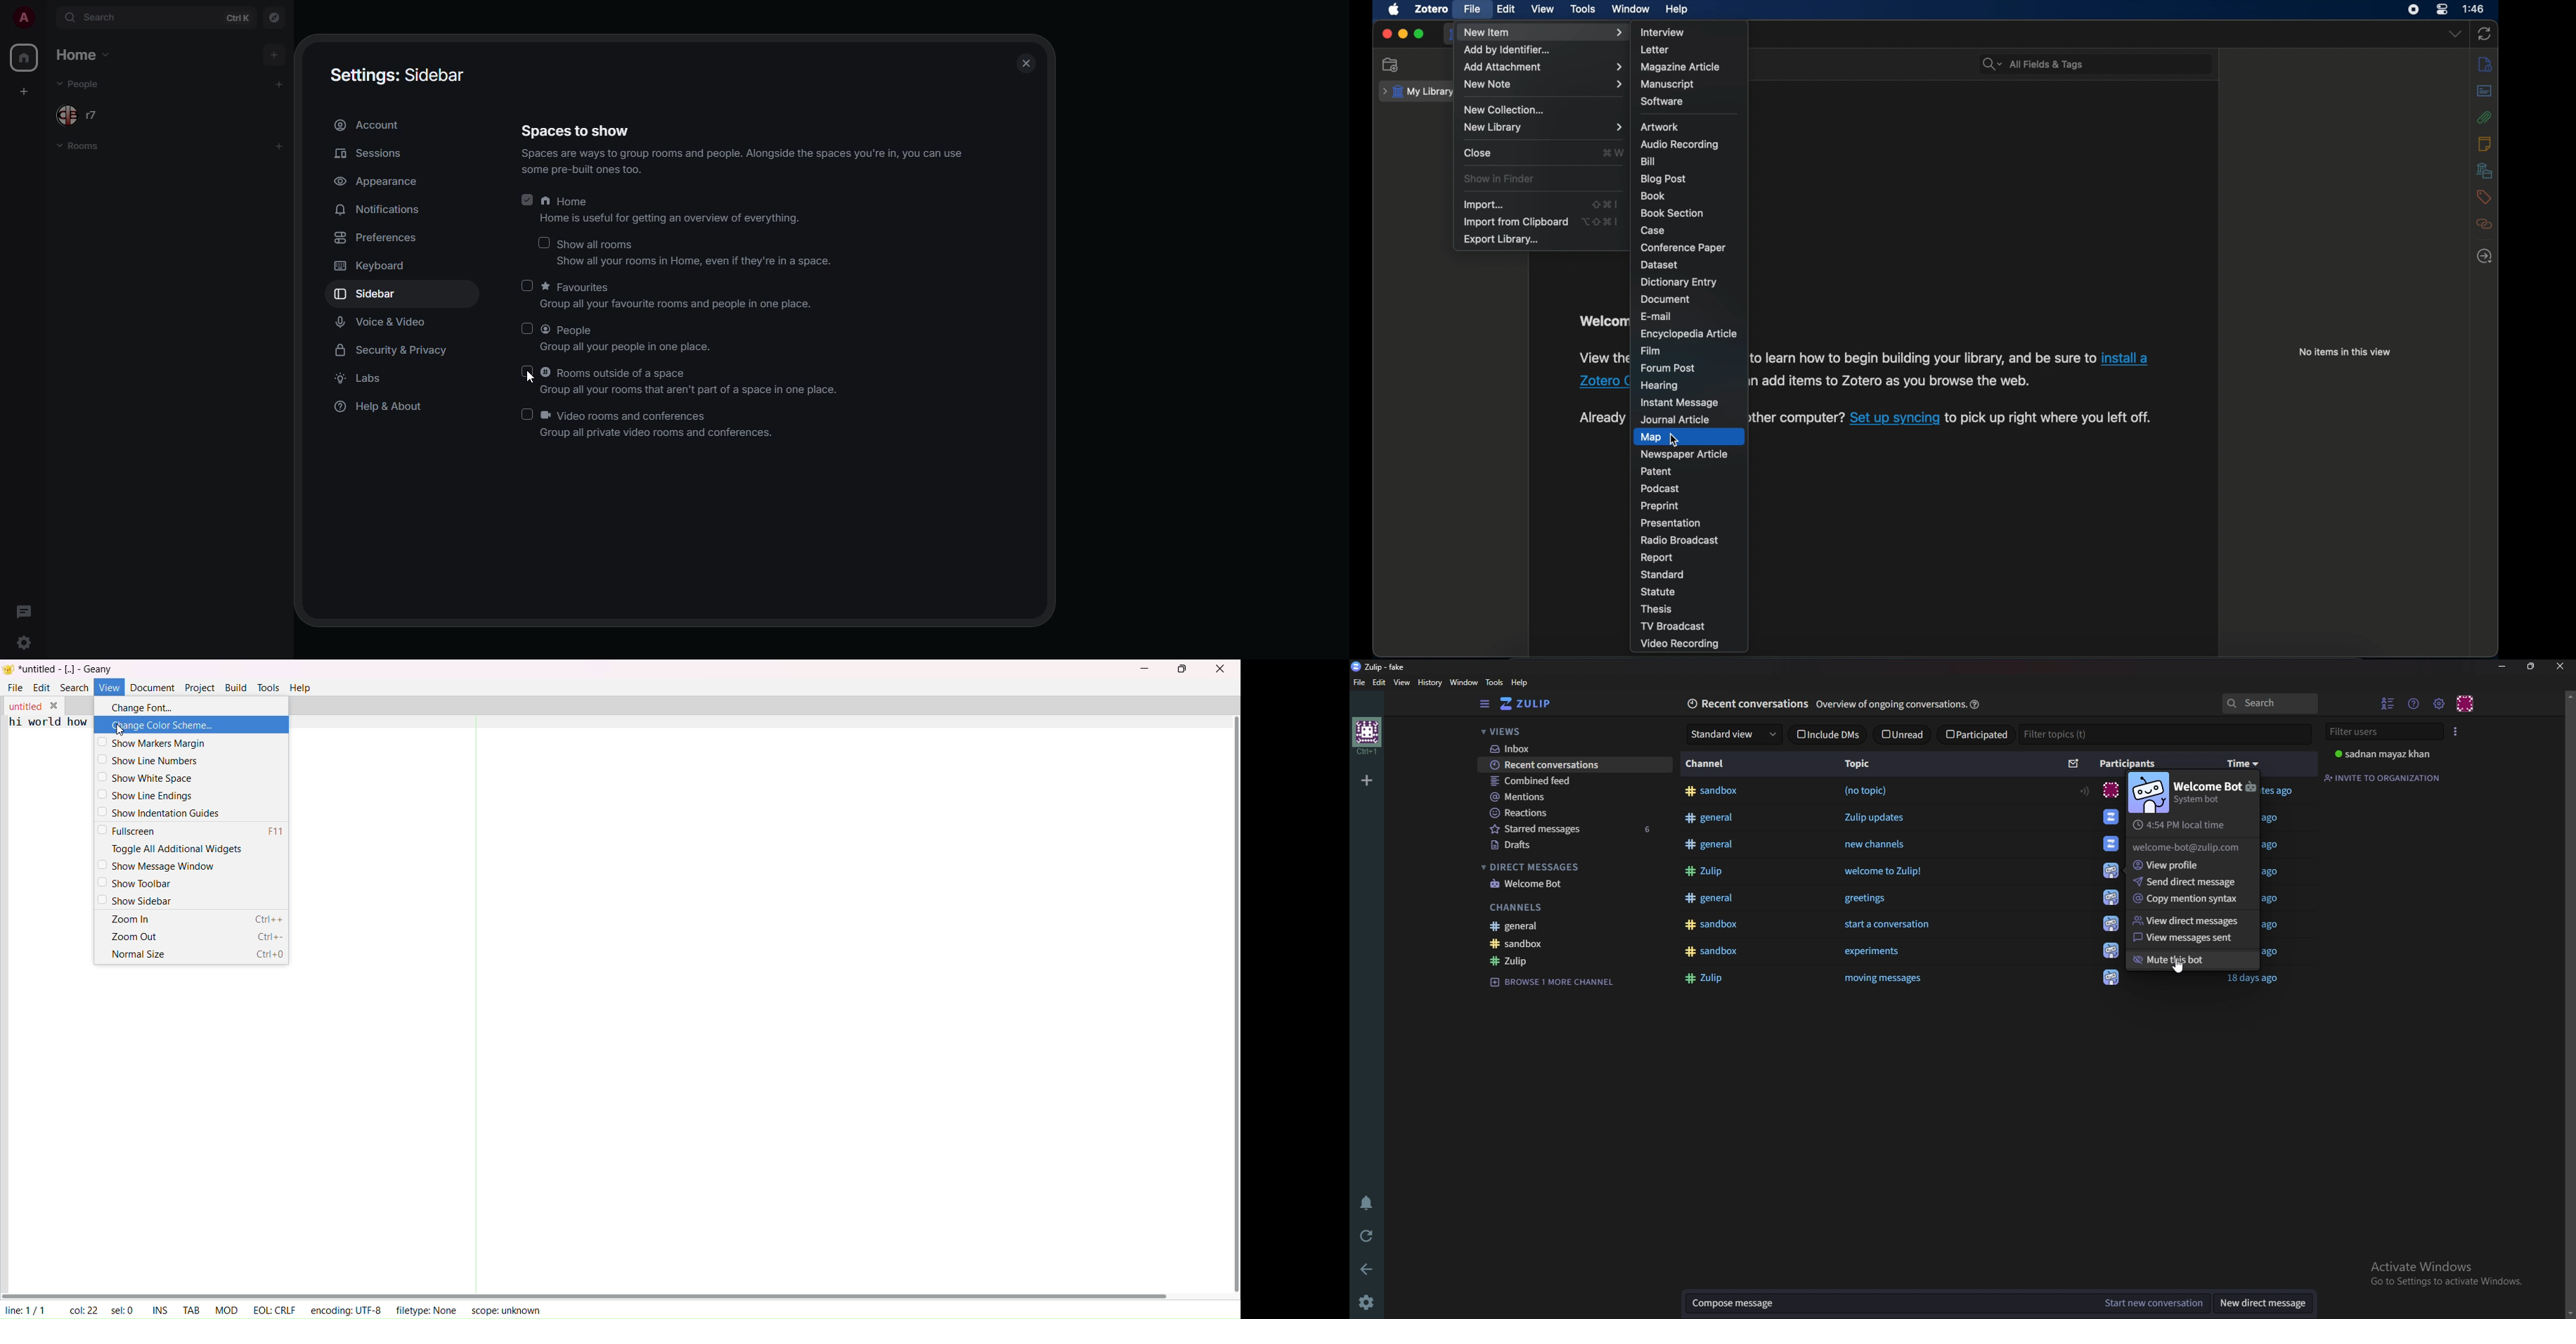 The image size is (2576, 1344). What do you see at coordinates (1478, 152) in the screenshot?
I see `close` at bounding box center [1478, 152].